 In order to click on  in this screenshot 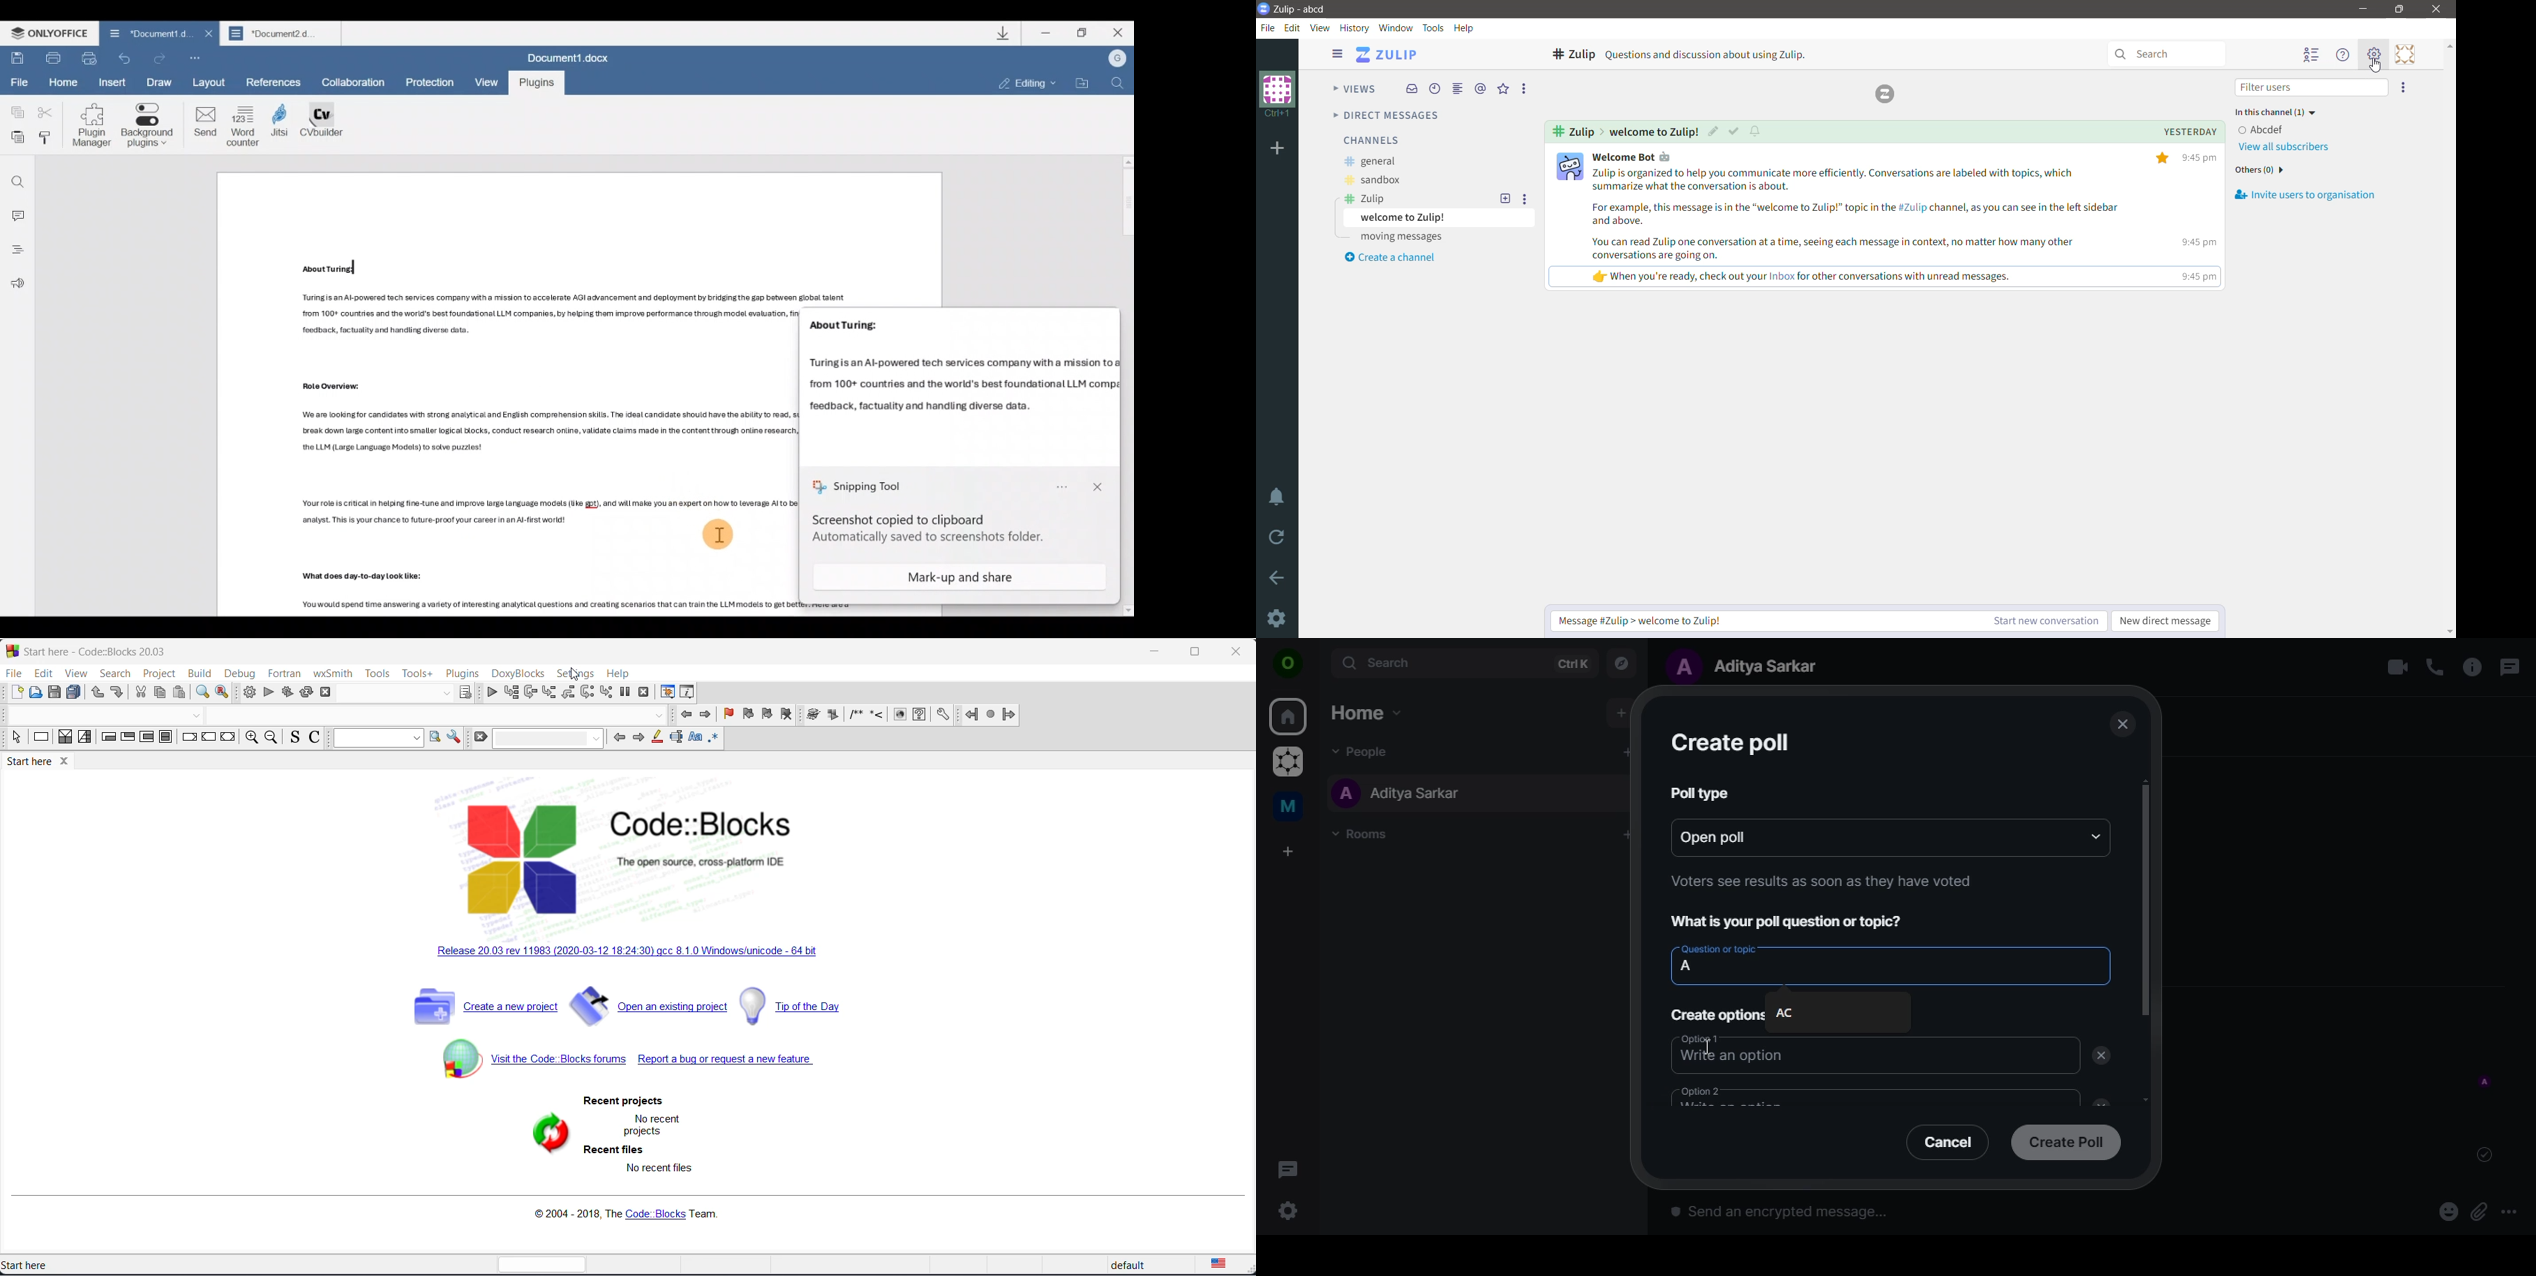, I will do `click(579, 300)`.